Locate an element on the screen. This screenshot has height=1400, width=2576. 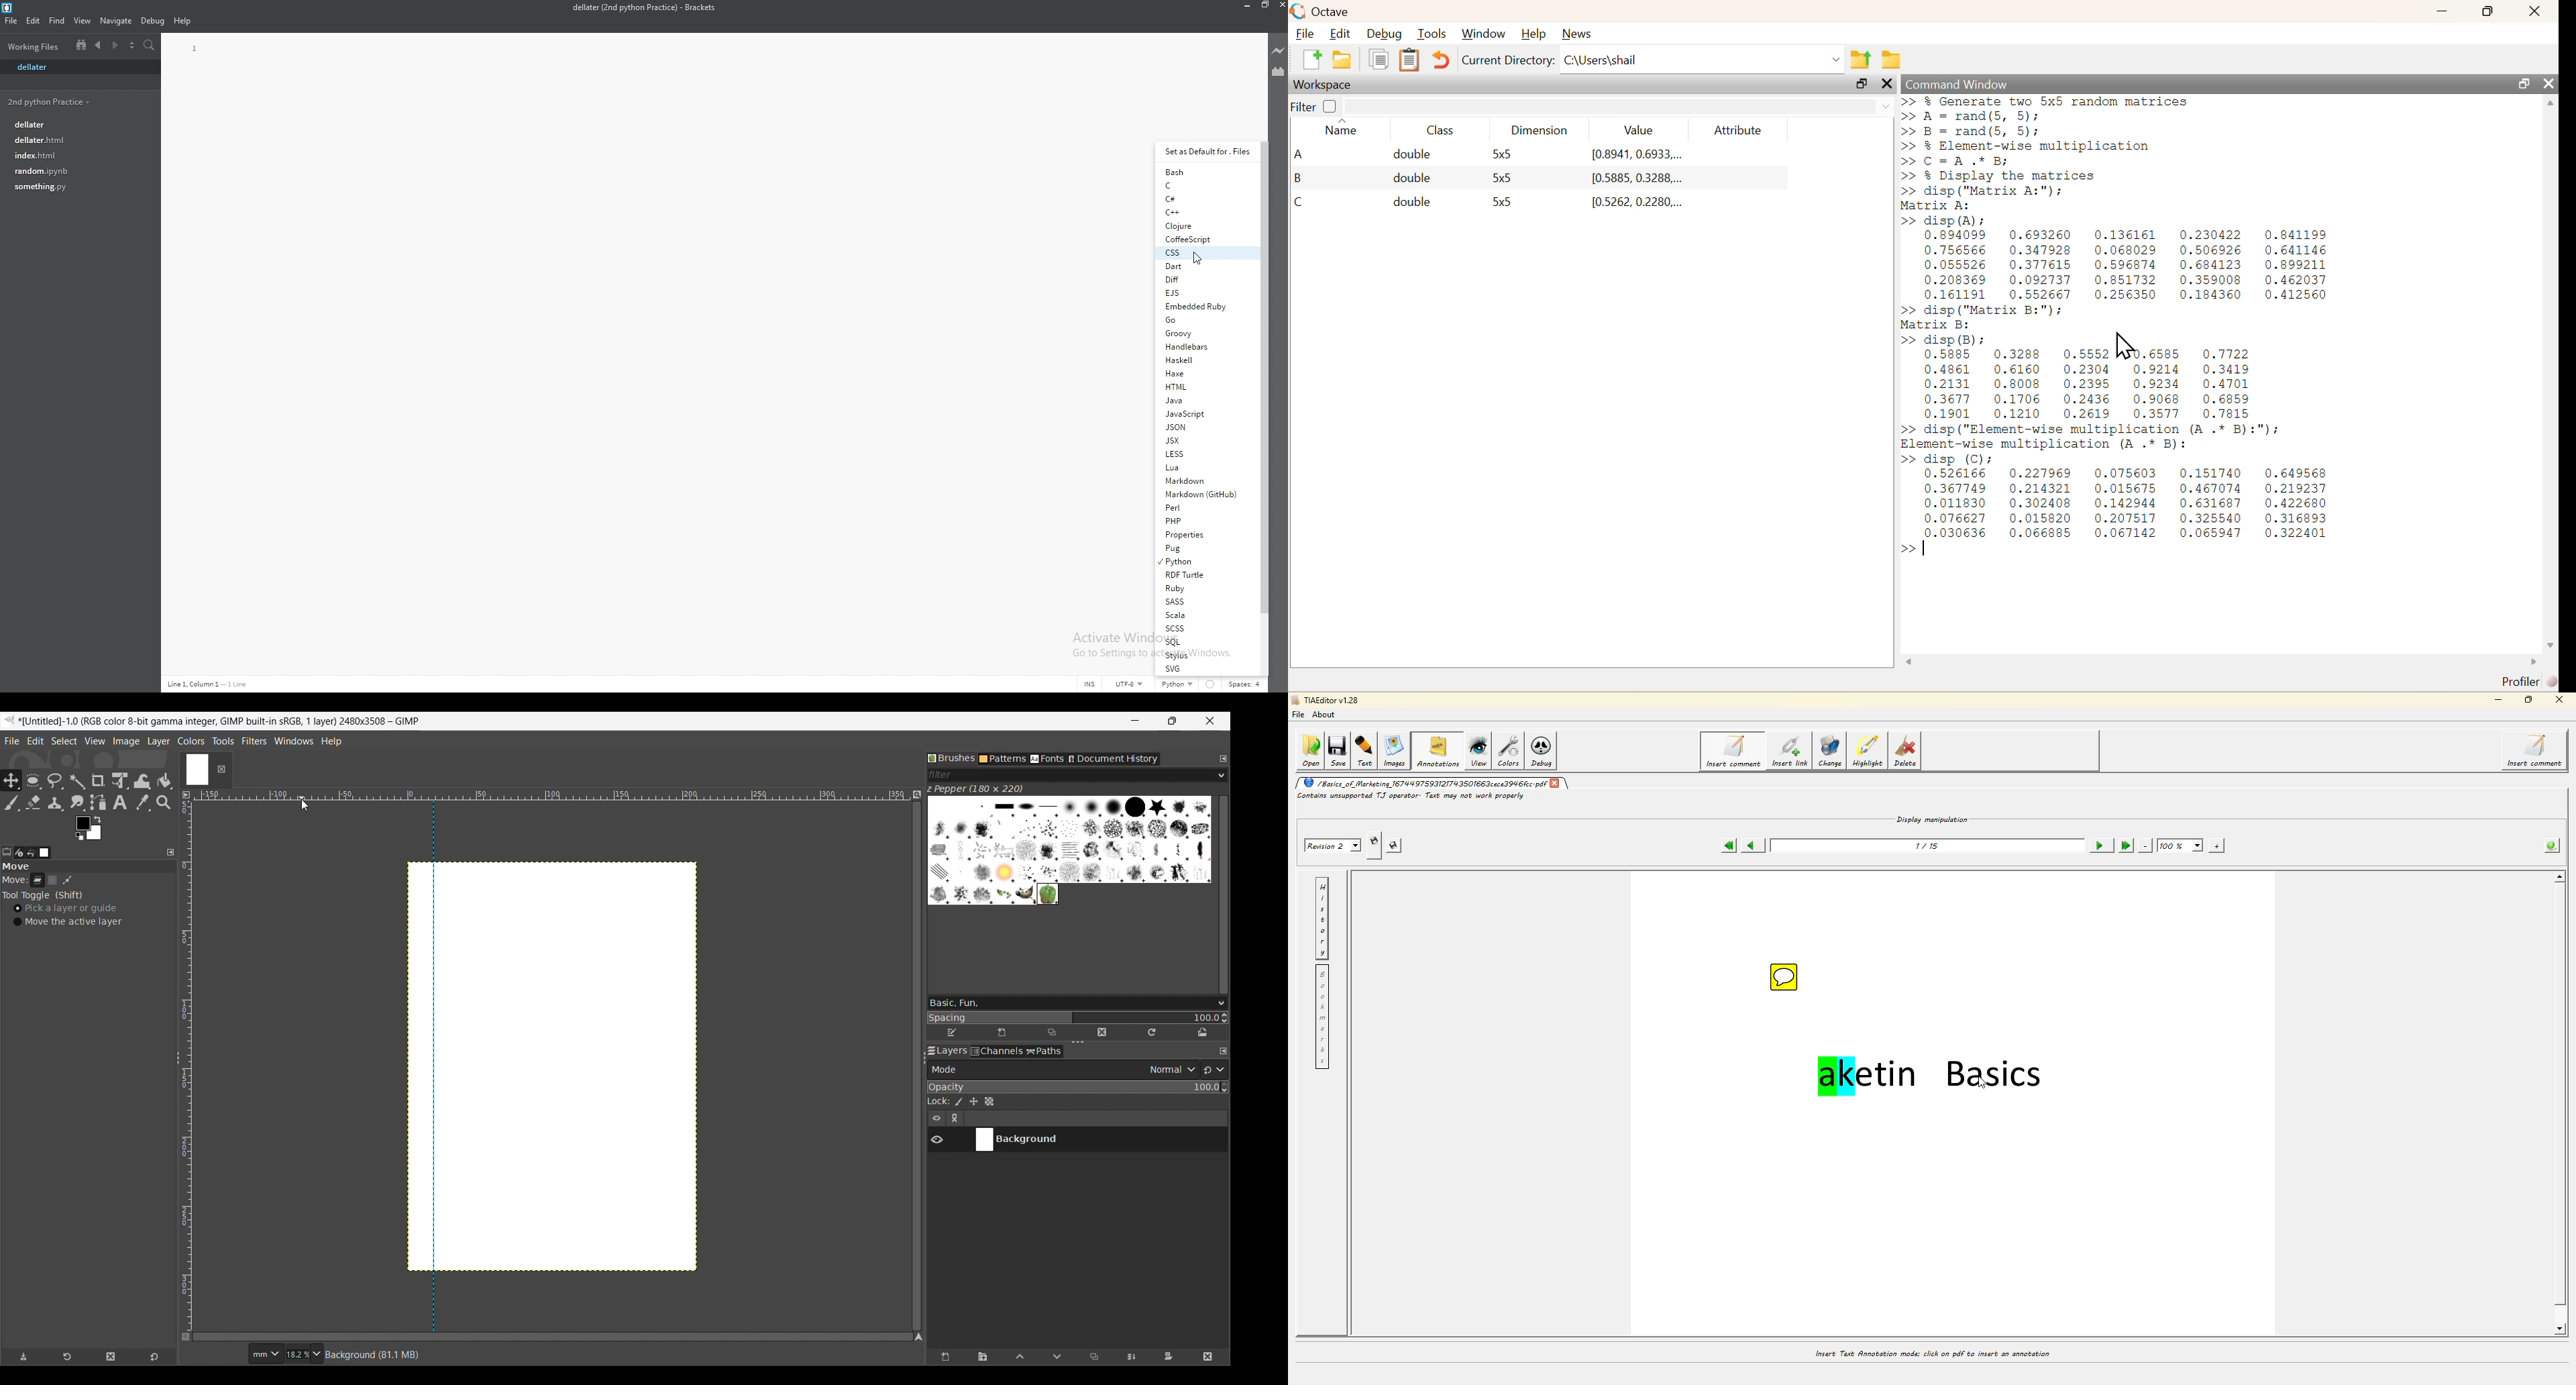
Paths tab is located at coordinates (1045, 1051).